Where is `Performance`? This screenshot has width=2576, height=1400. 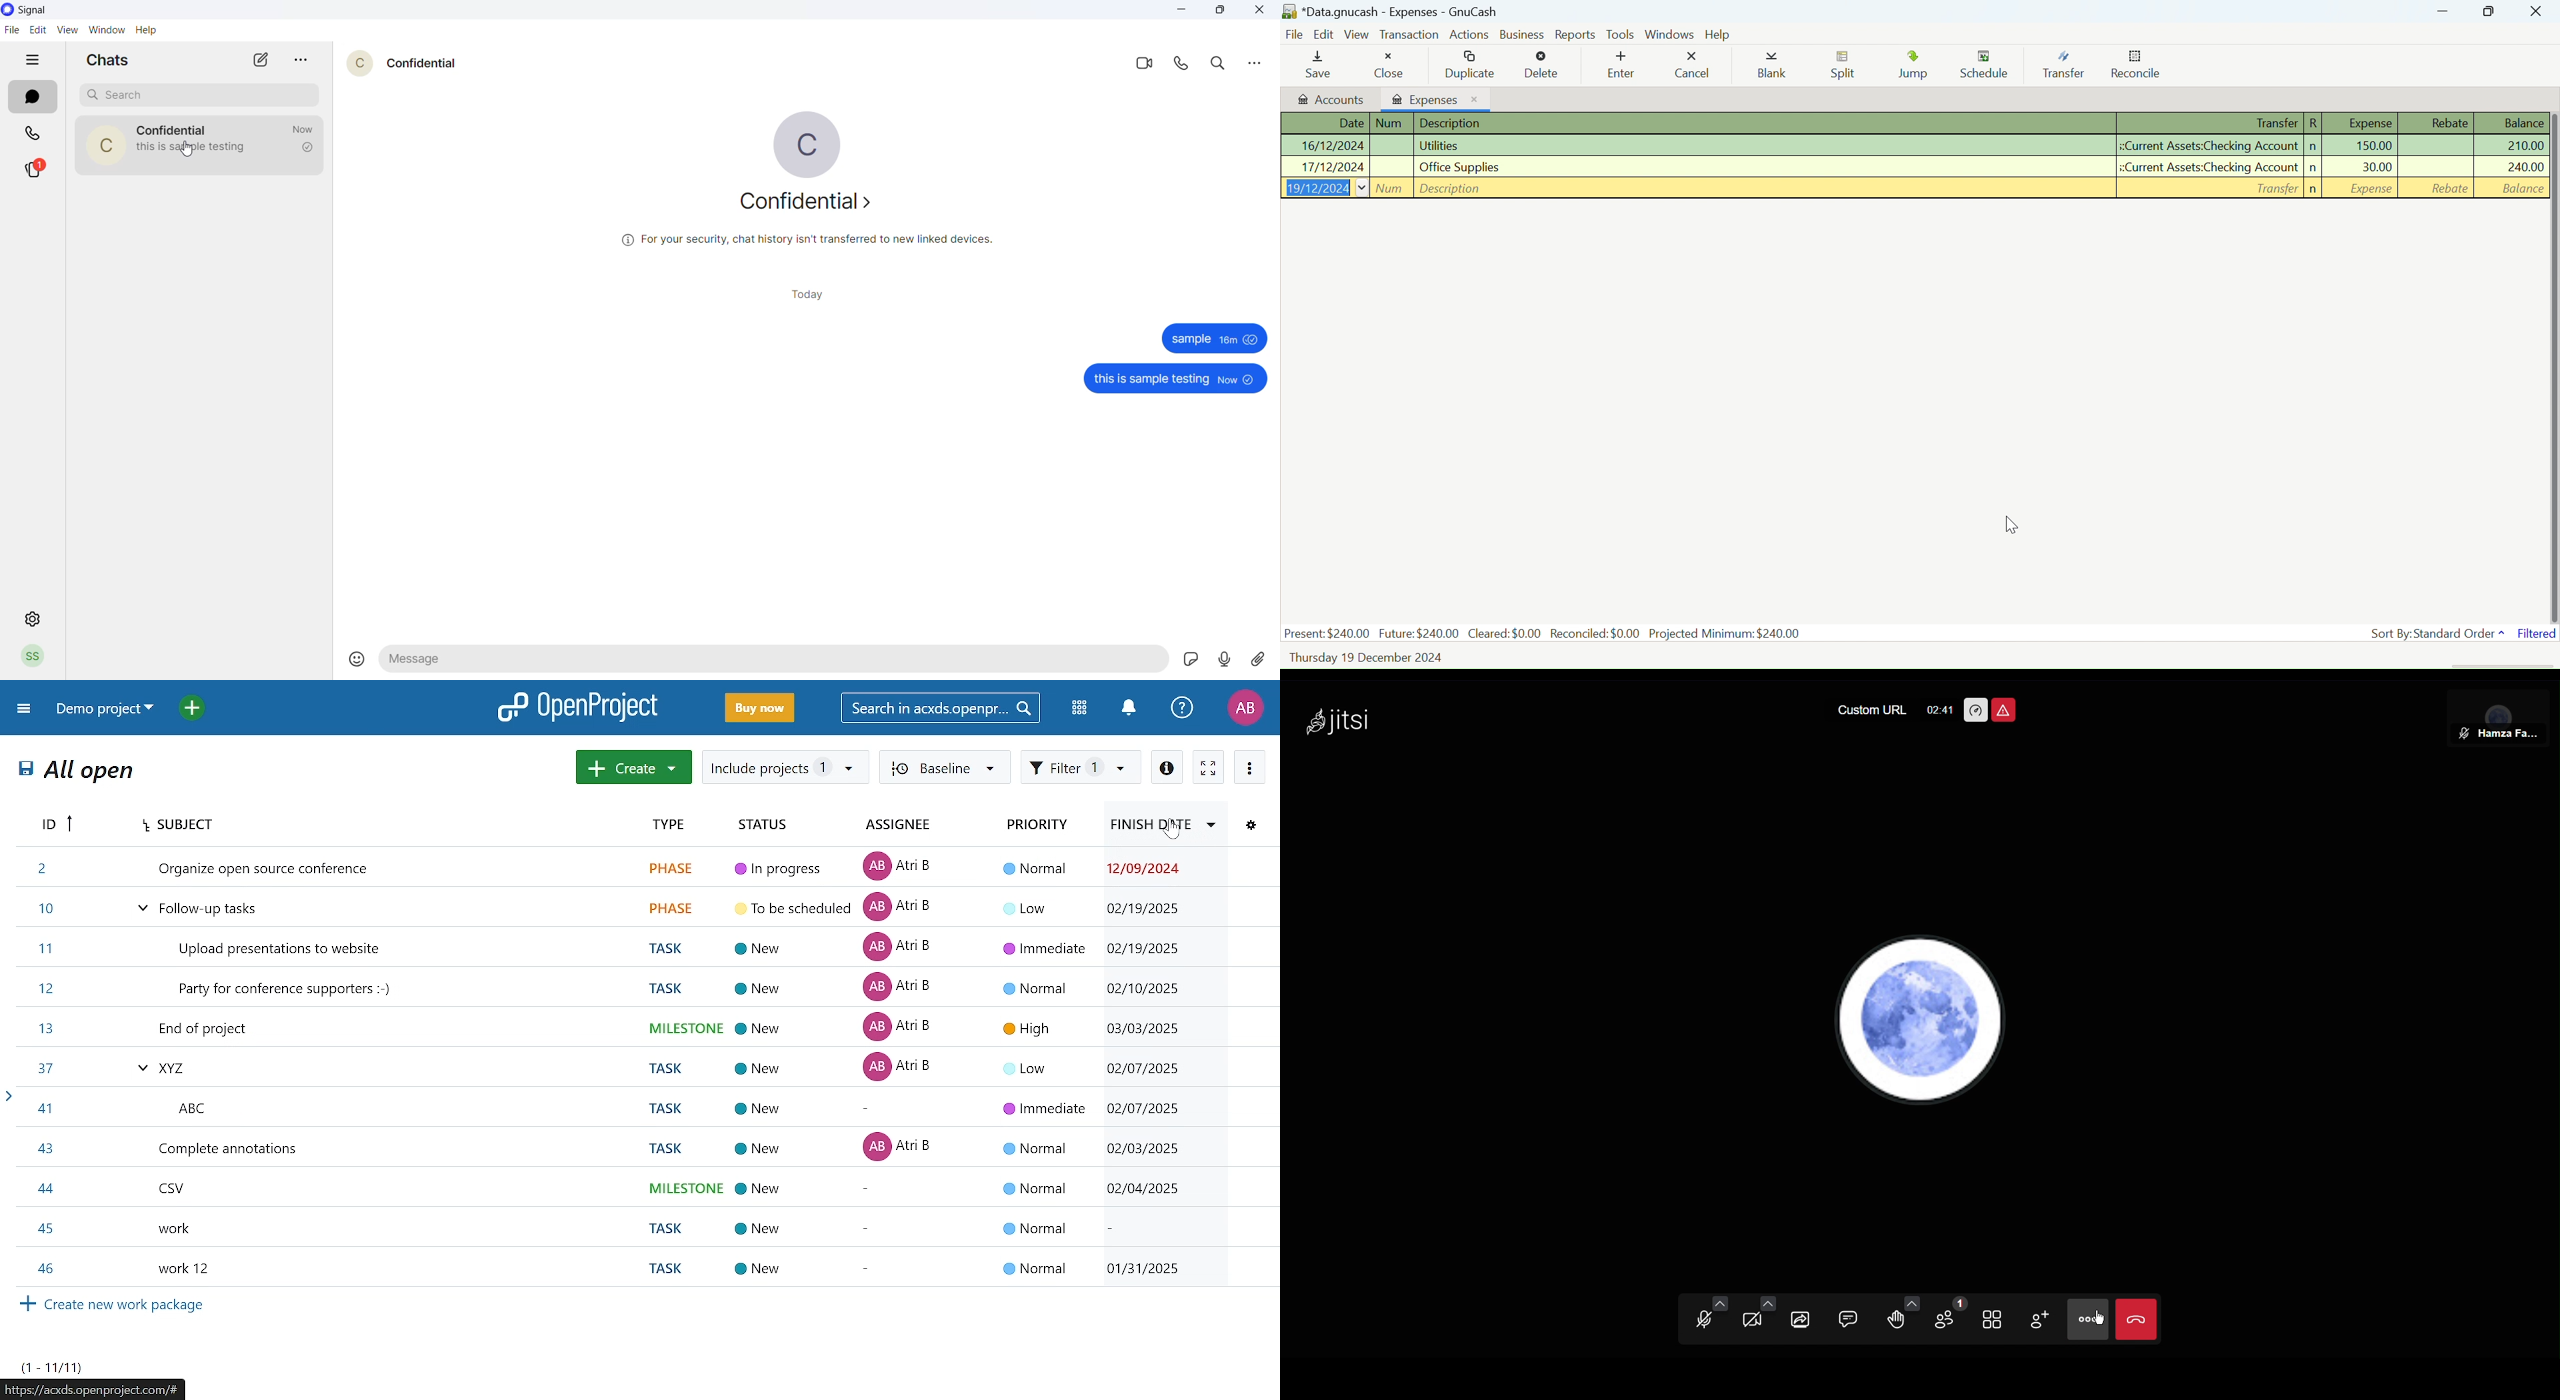
Performance is located at coordinates (1974, 710).